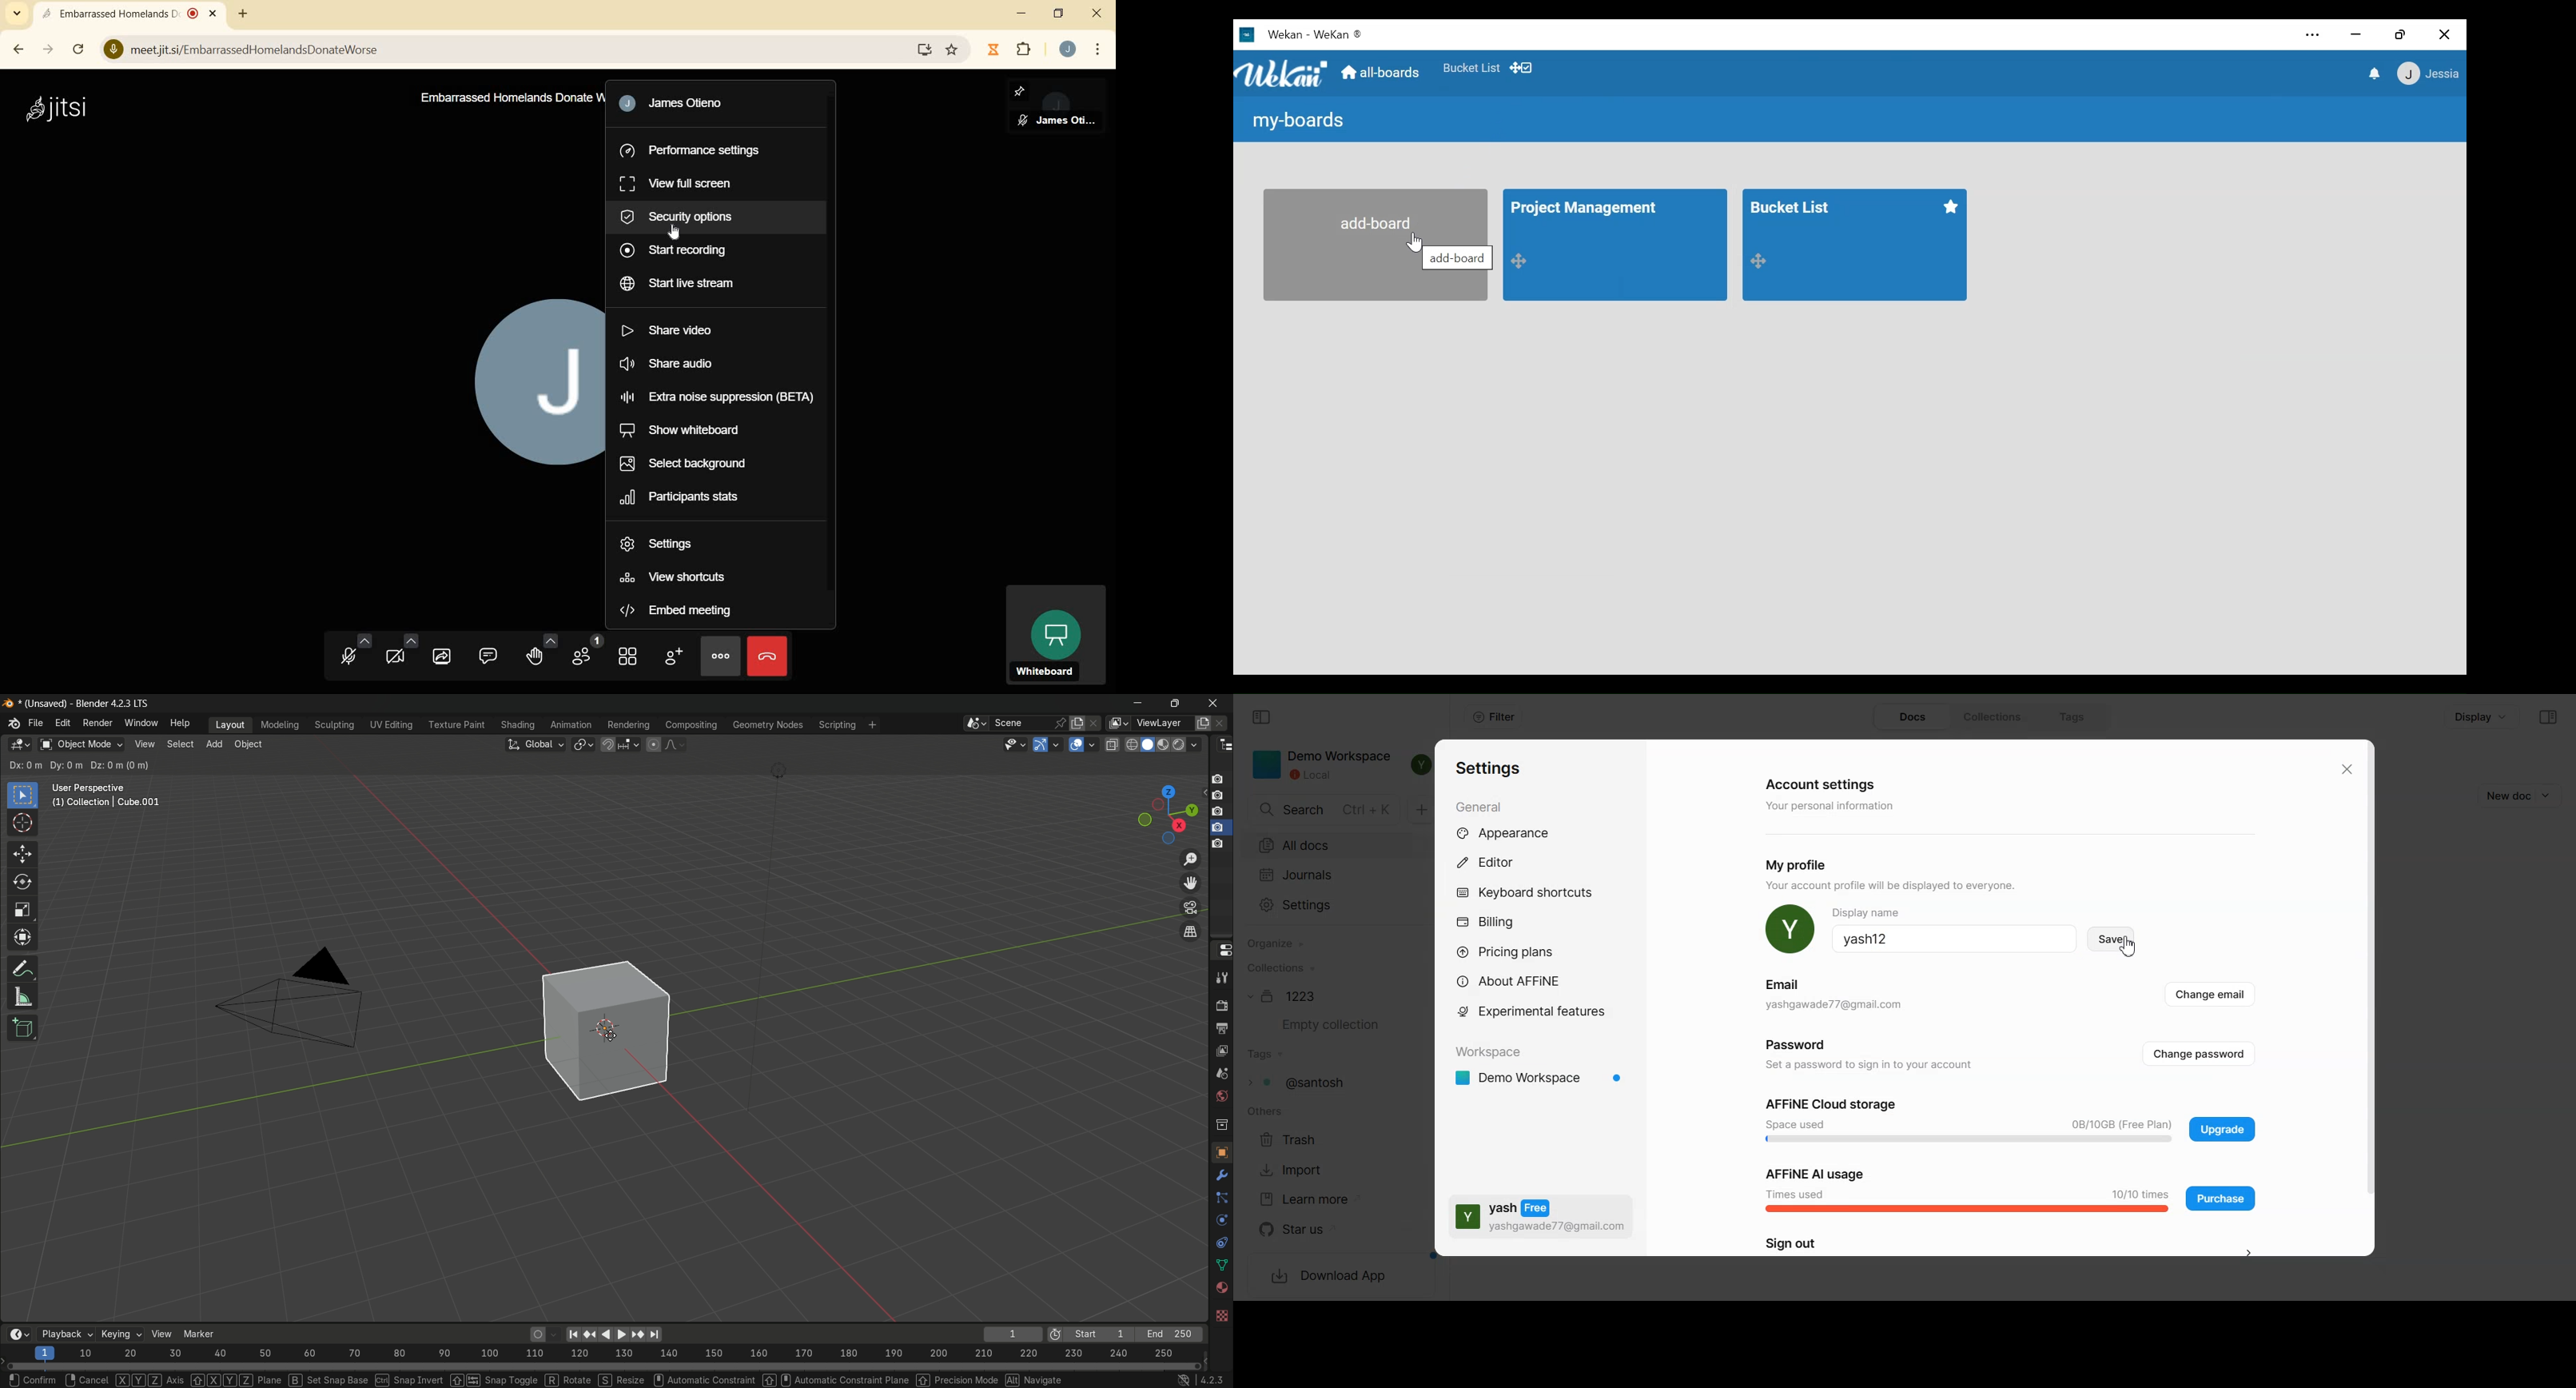 This screenshot has height=1400, width=2576. Describe the element at coordinates (1028, 723) in the screenshot. I see `scene` at that location.